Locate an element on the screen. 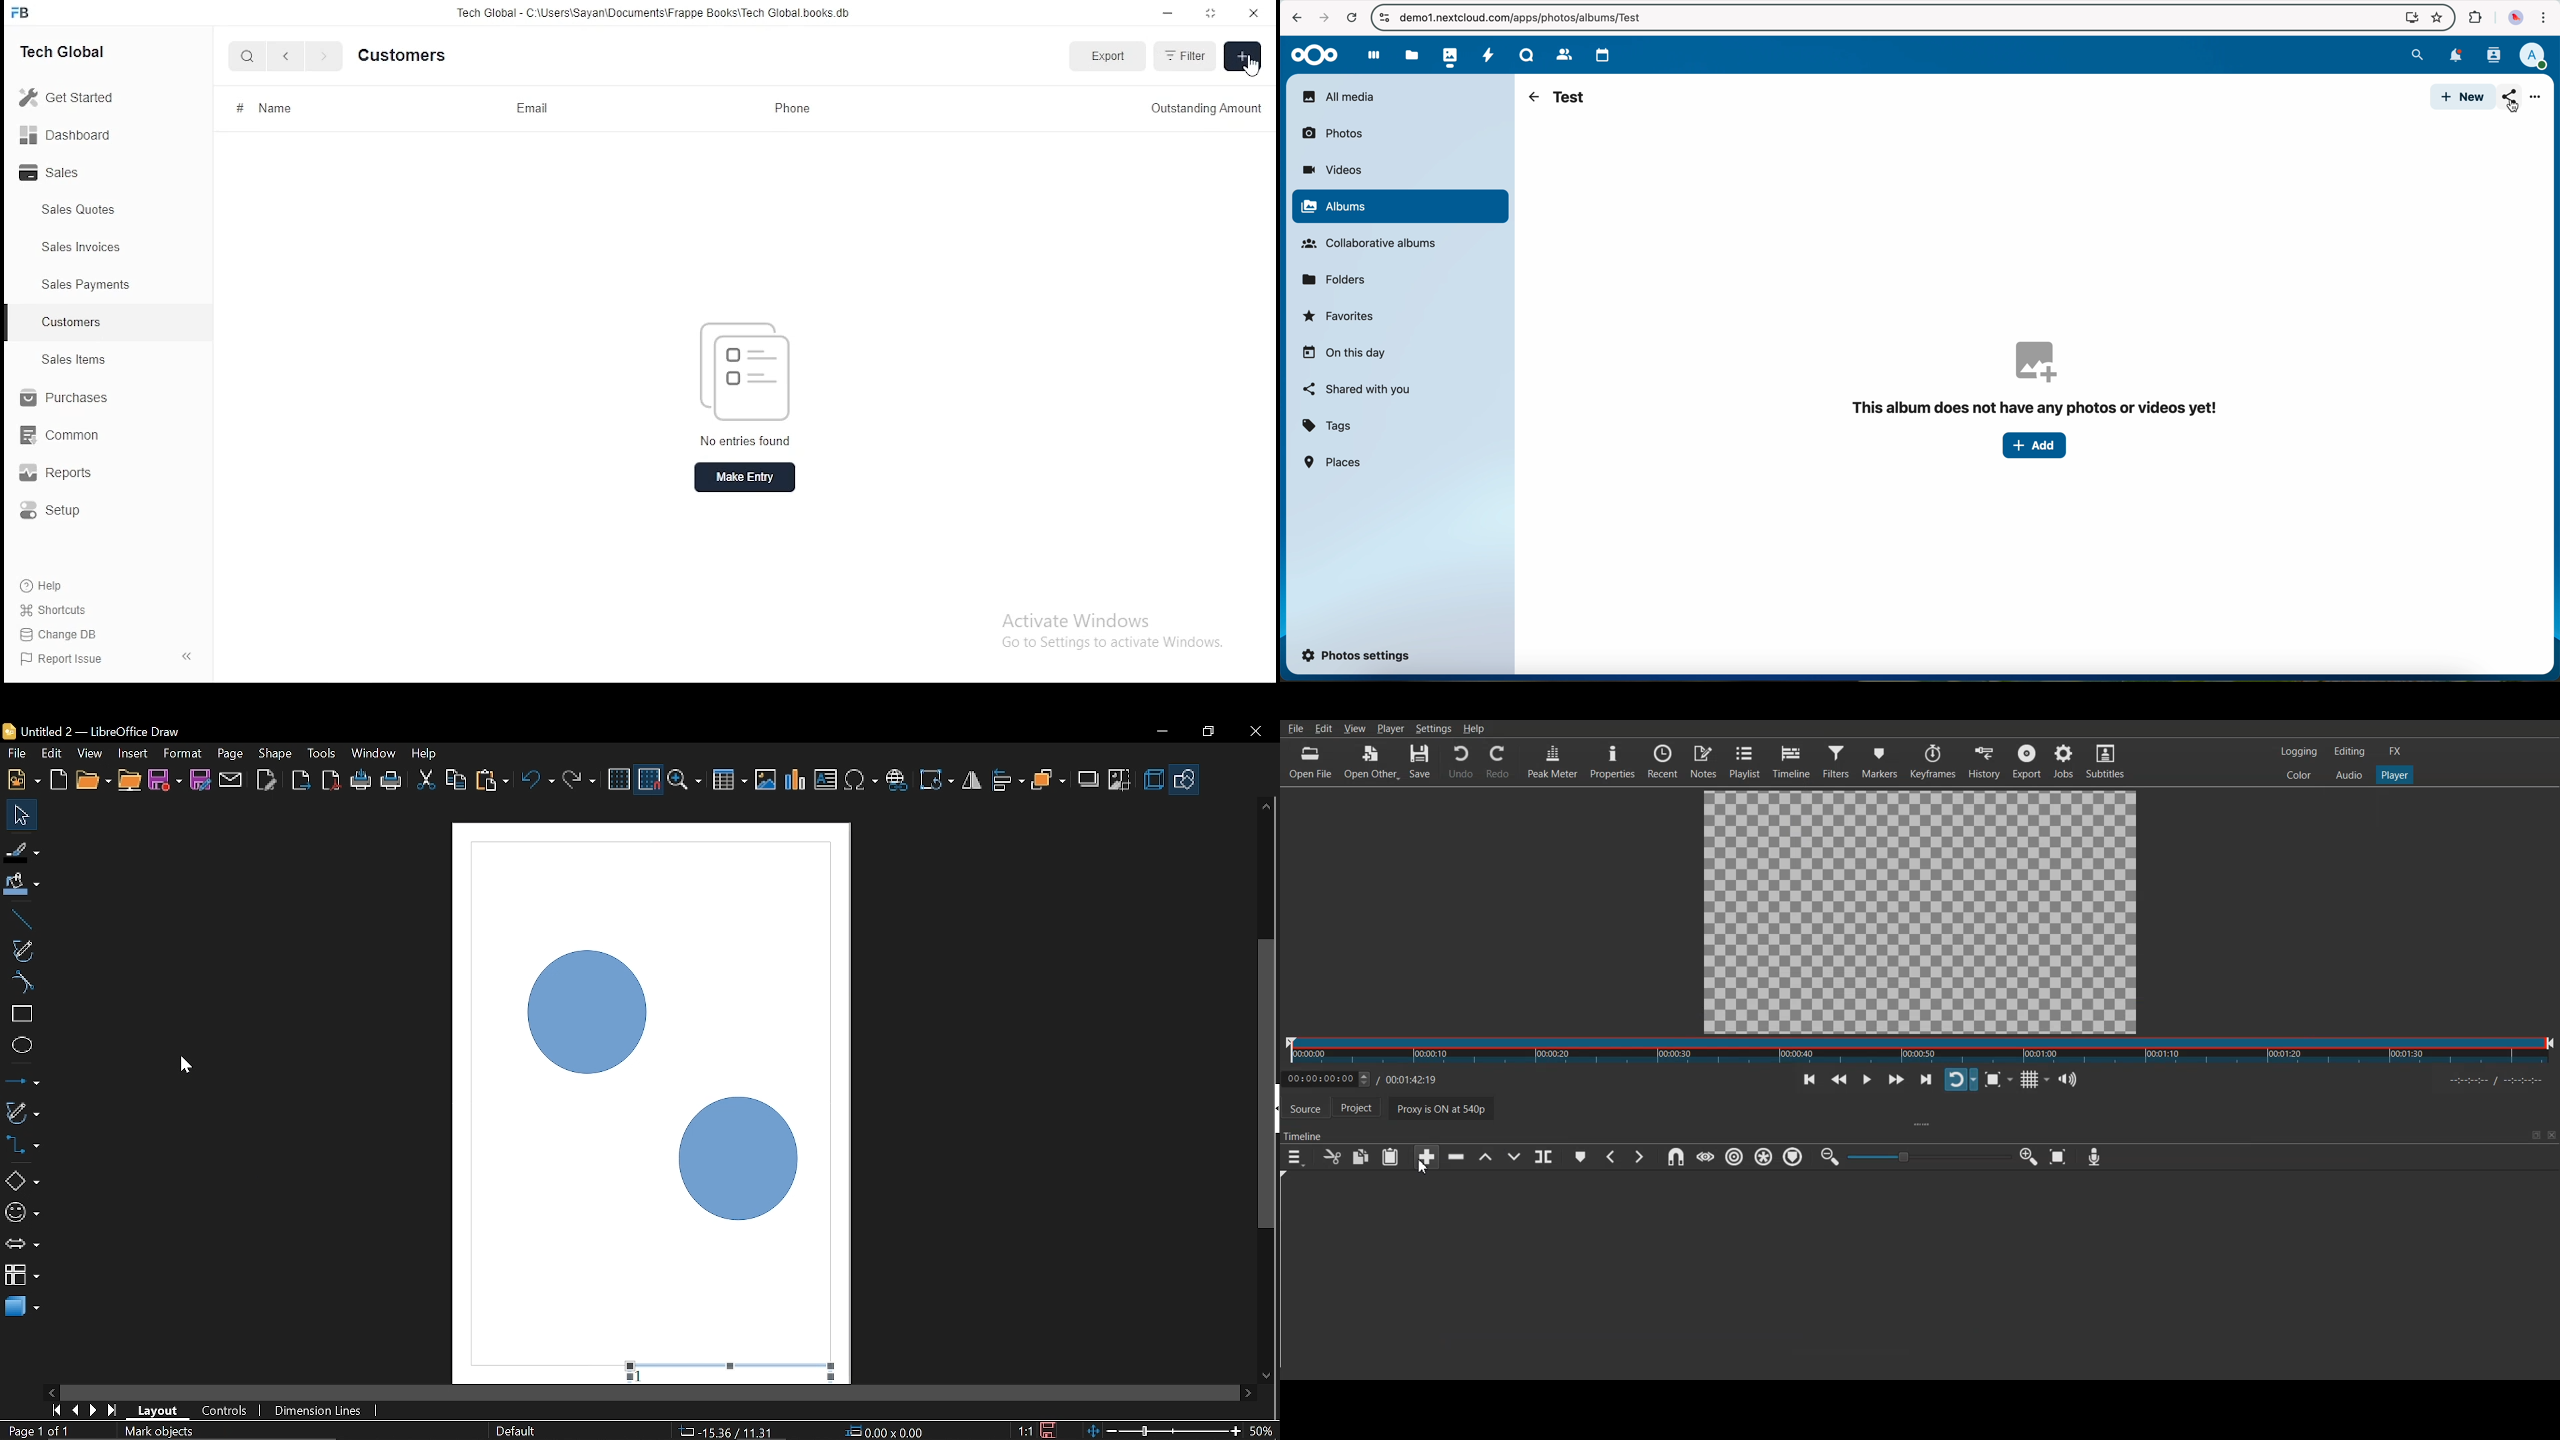 The image size is (2576, 1456). Current window is located at coordinates (90, 731).